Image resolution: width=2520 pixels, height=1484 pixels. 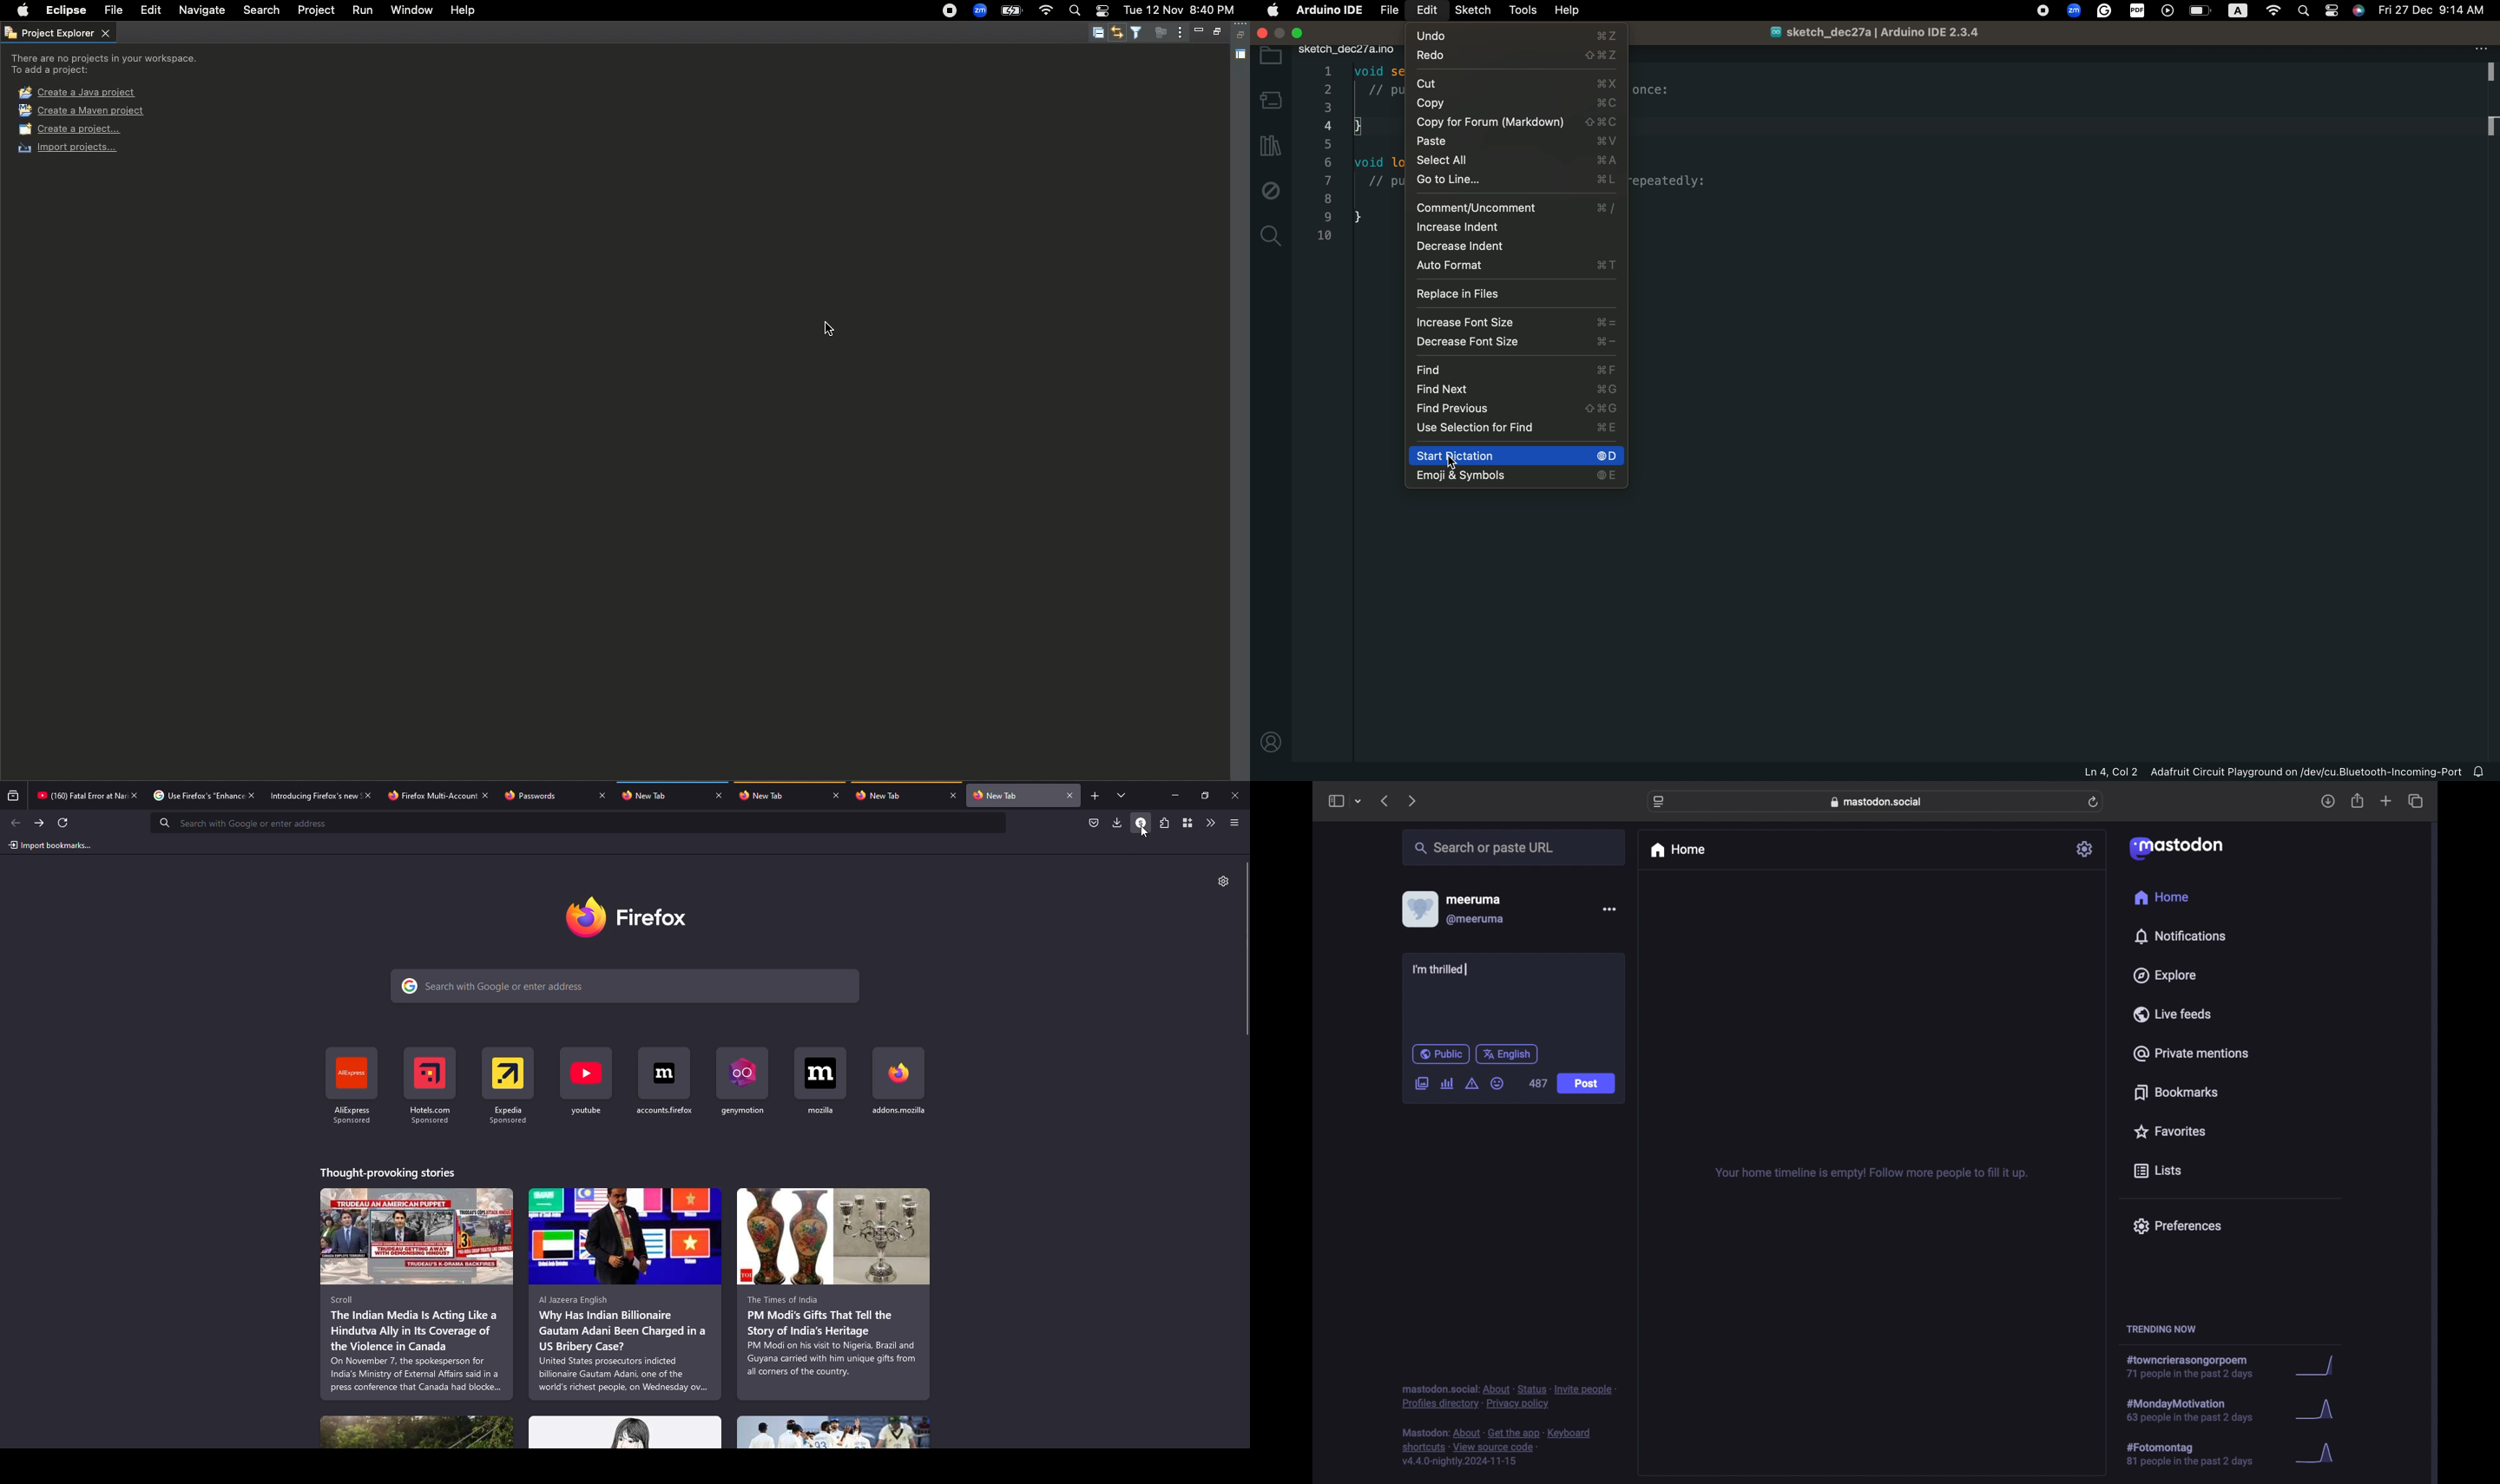 I want to click on graph, so click(x=2319, y=1454).